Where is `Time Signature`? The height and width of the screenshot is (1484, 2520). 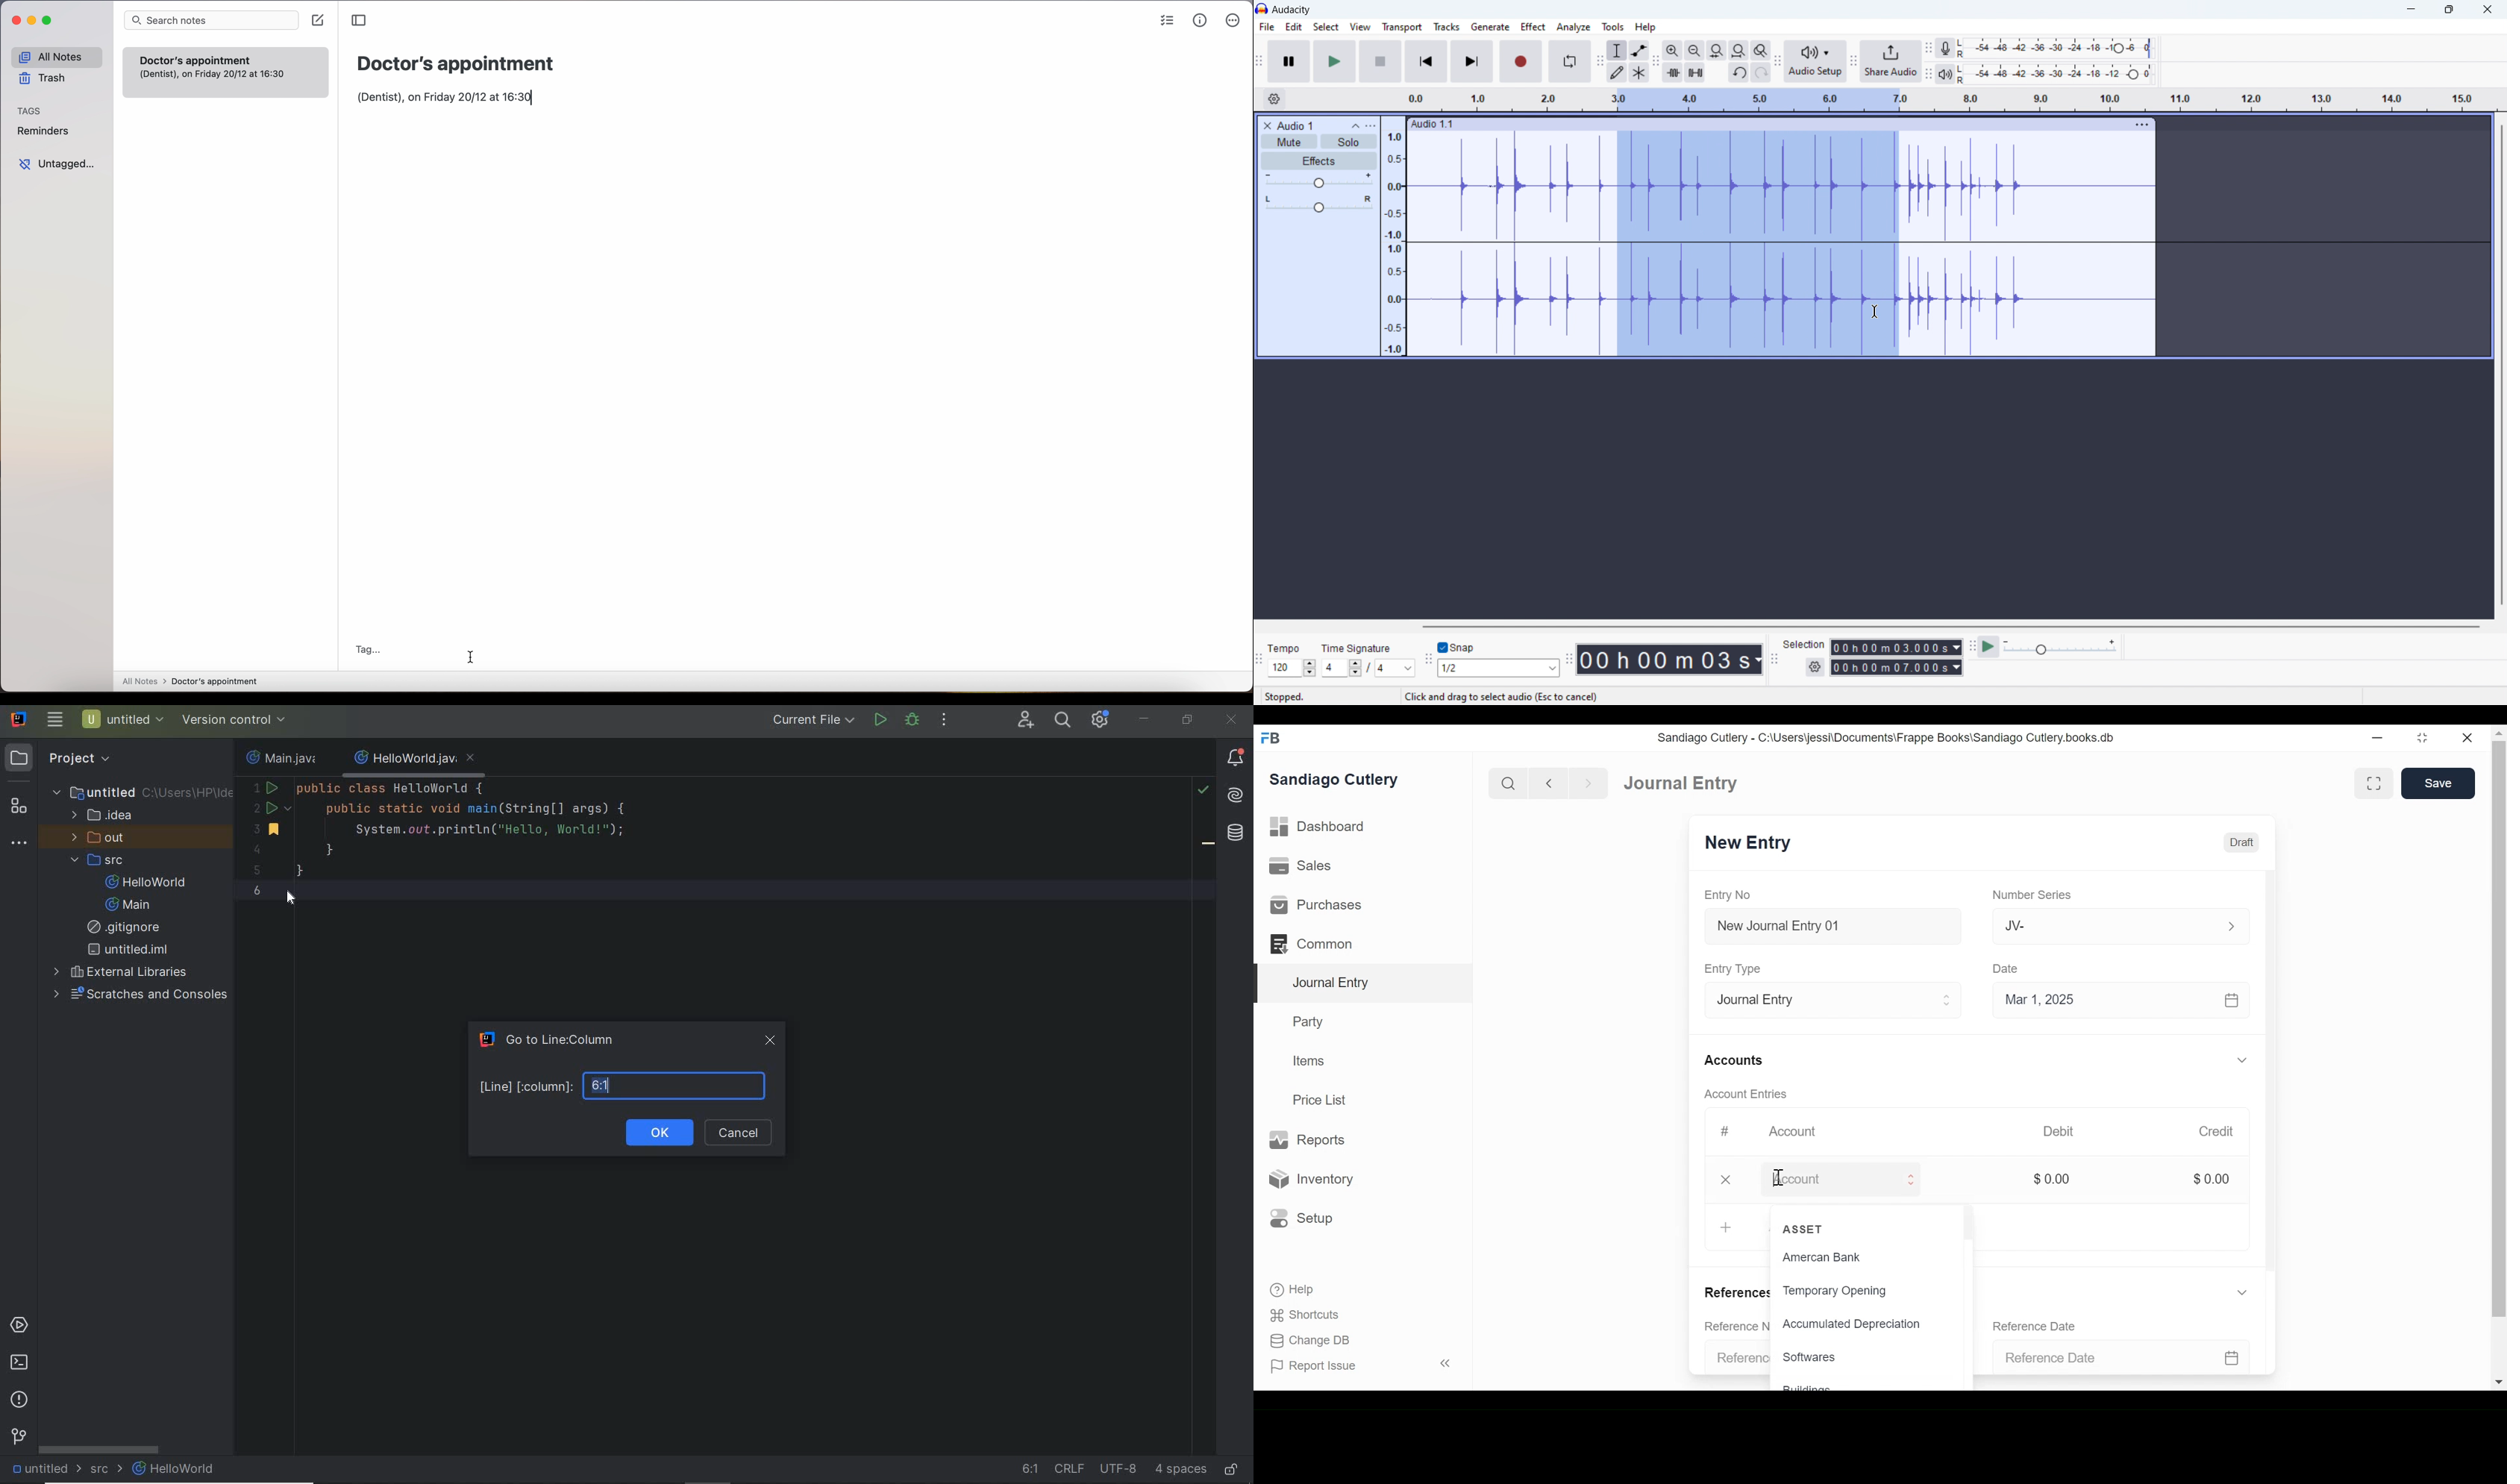 Time Signature is located at coordinates (1361, 646).